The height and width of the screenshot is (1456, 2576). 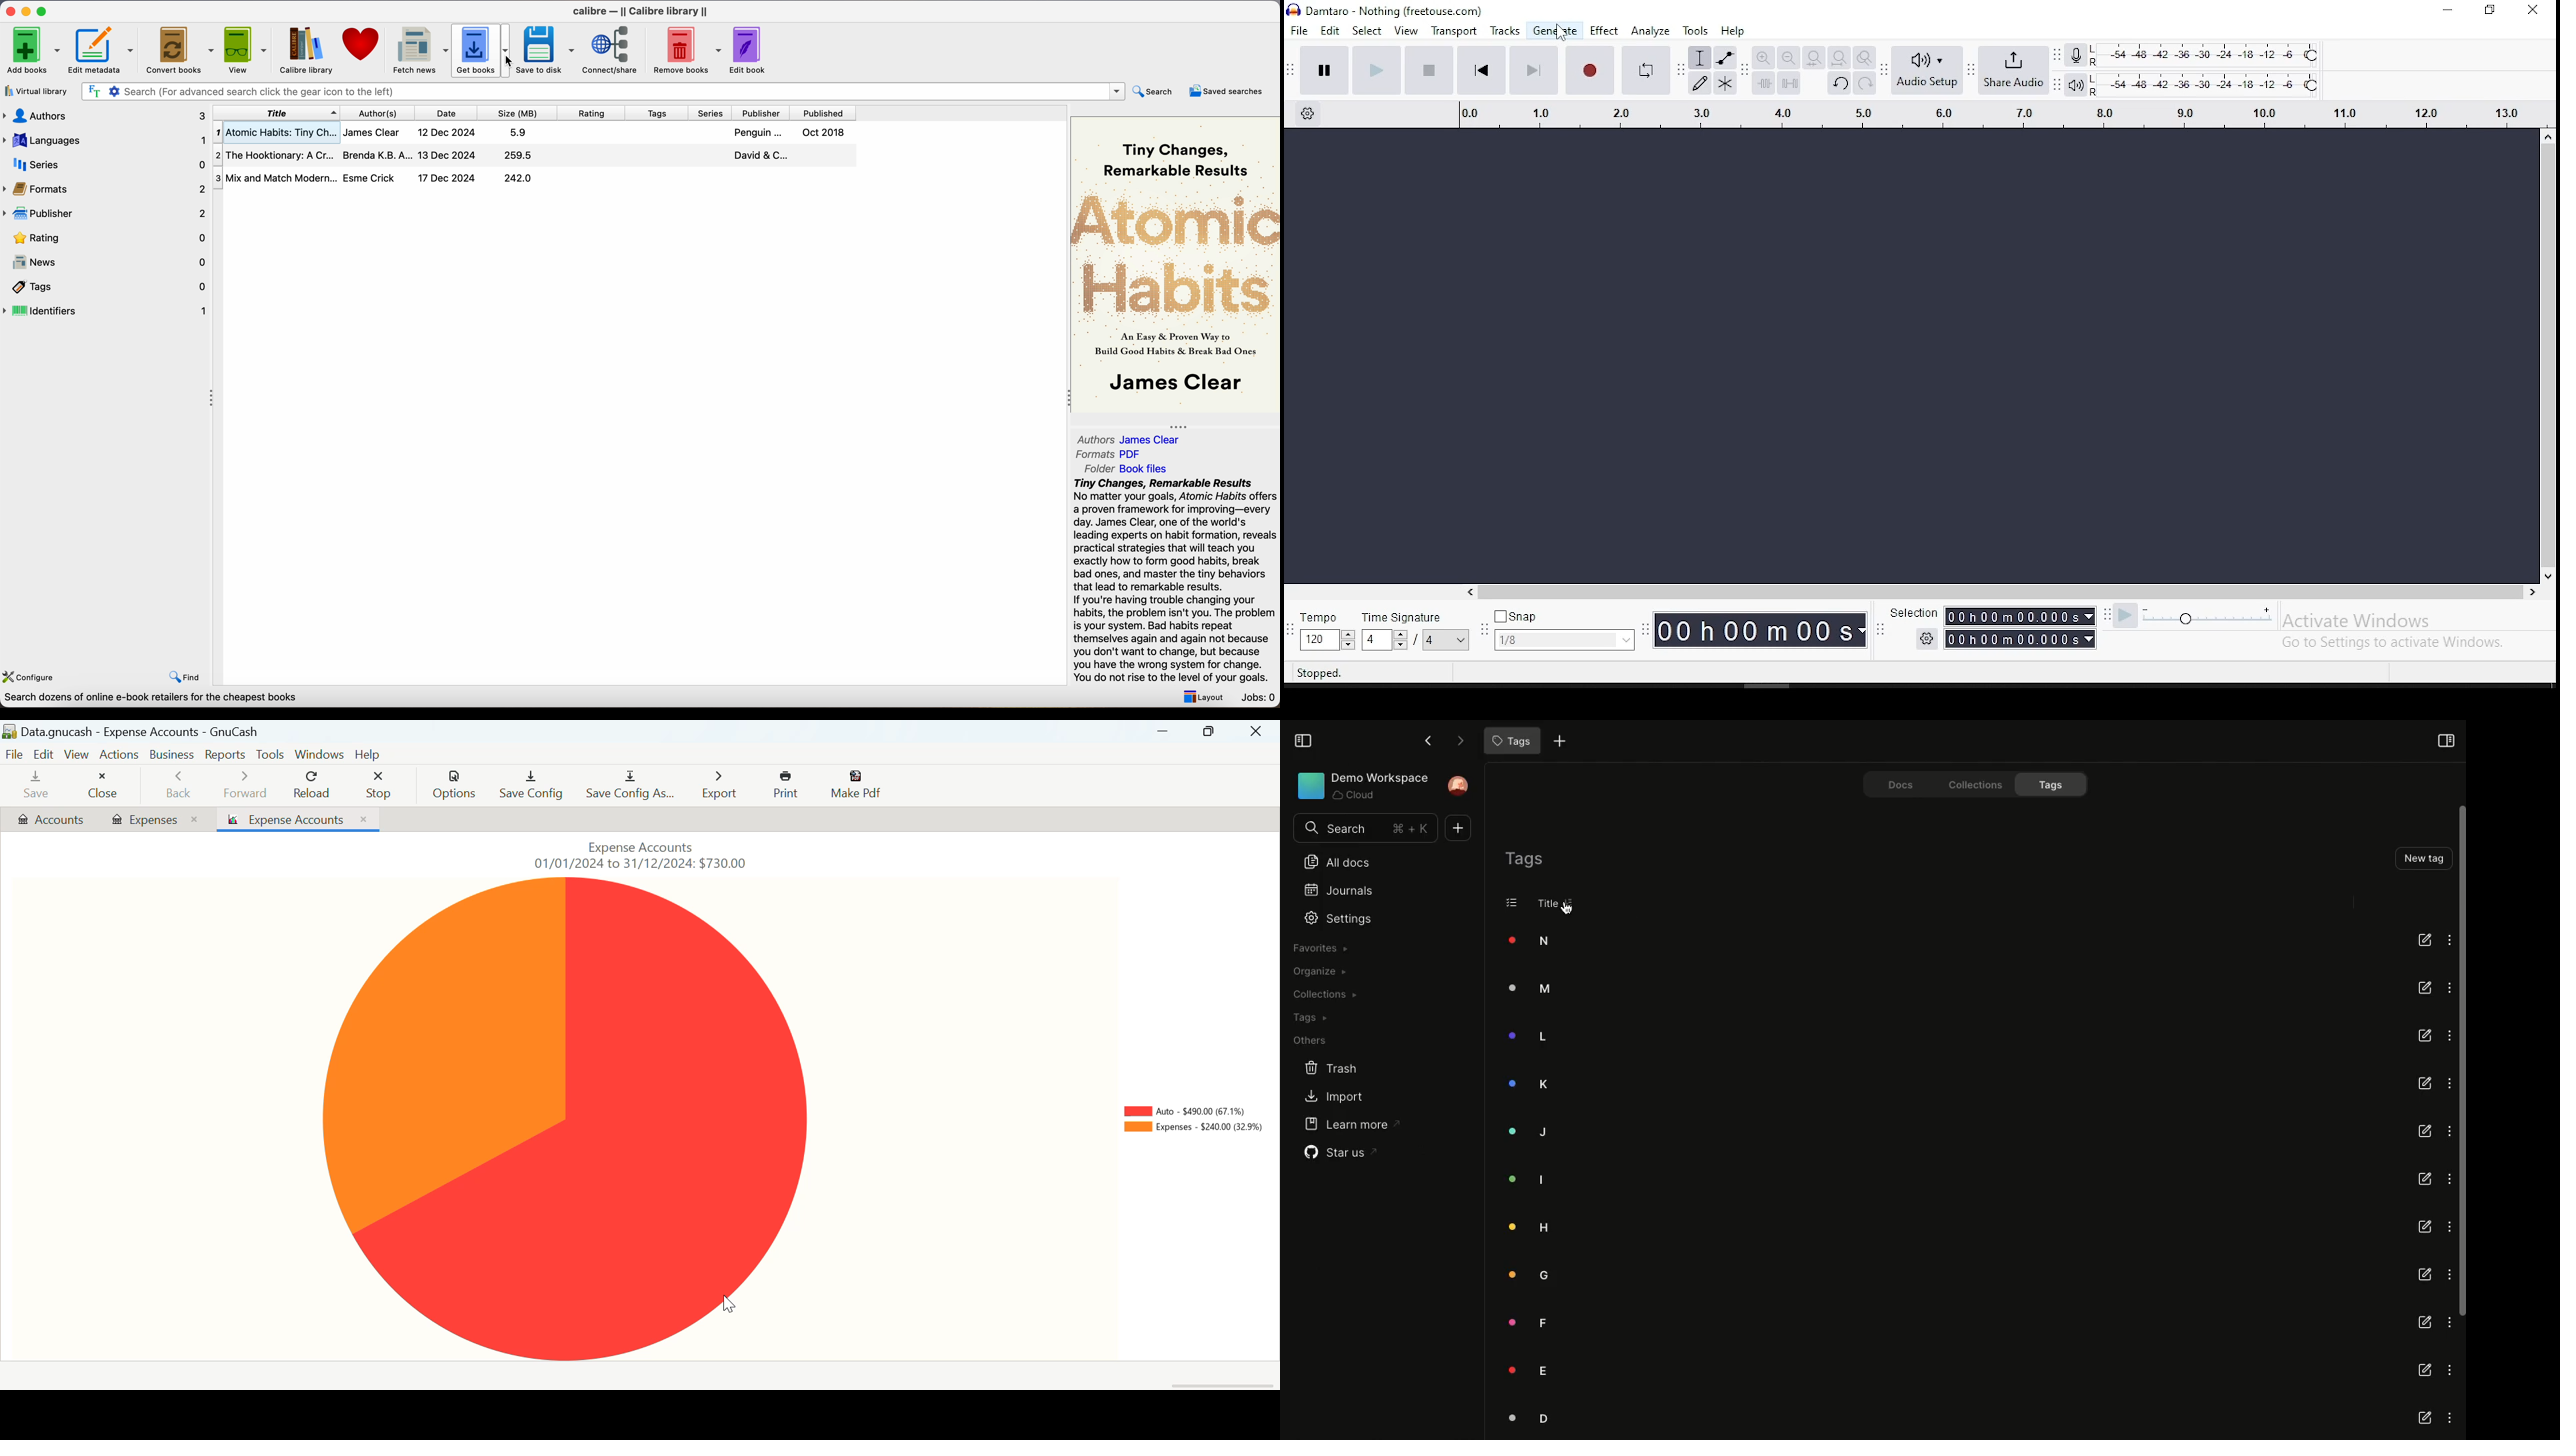 I want to click on convert books, so click(x=181, y=52).